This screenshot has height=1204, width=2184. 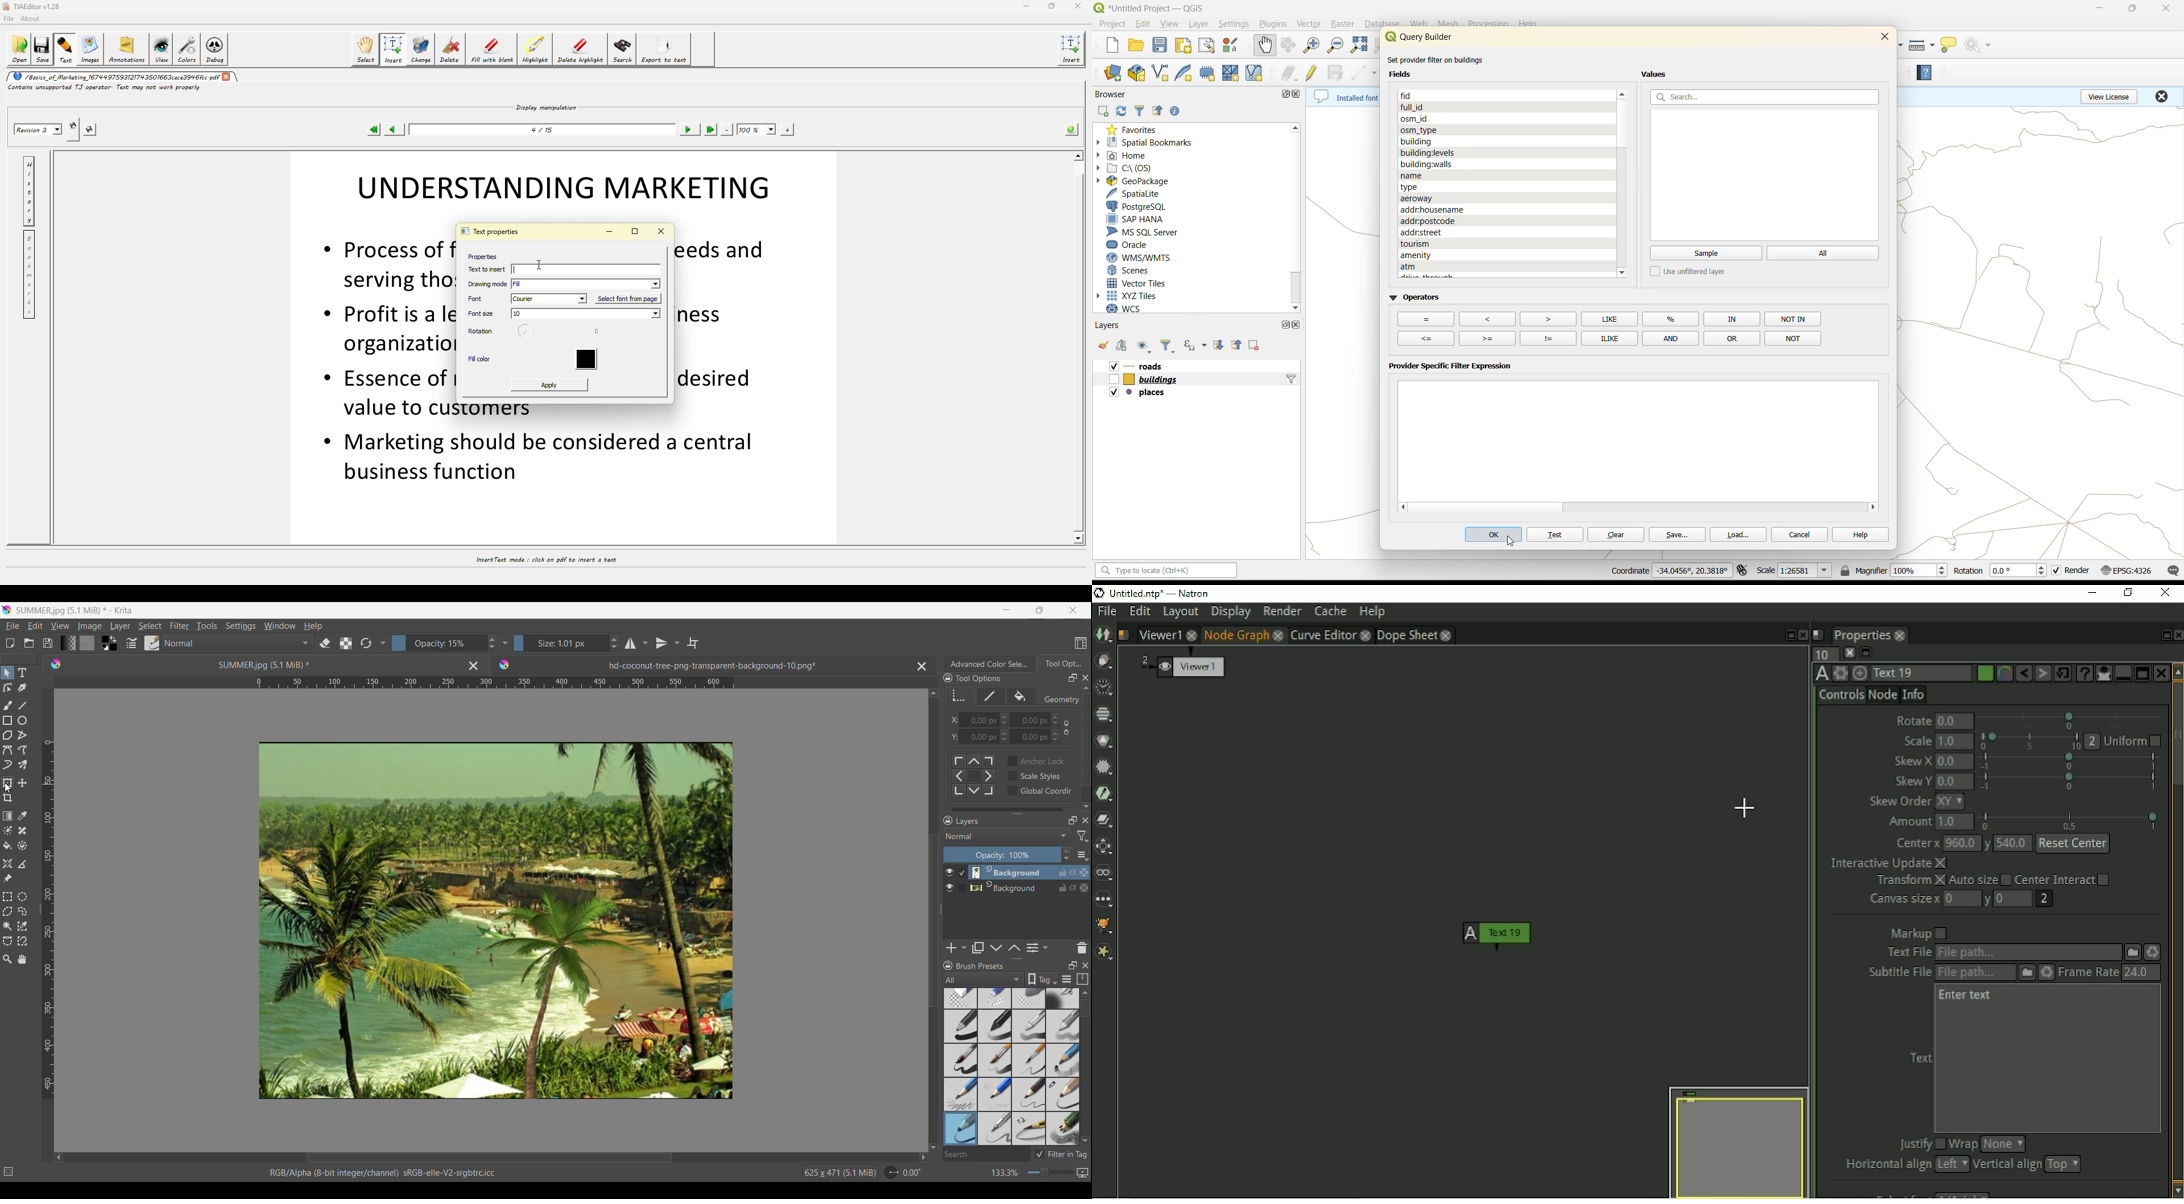 What do you see at coordinates (996, 1128) in the screenshot?
I see `pencil 5-tilted` at bounding box center [996, 1128].